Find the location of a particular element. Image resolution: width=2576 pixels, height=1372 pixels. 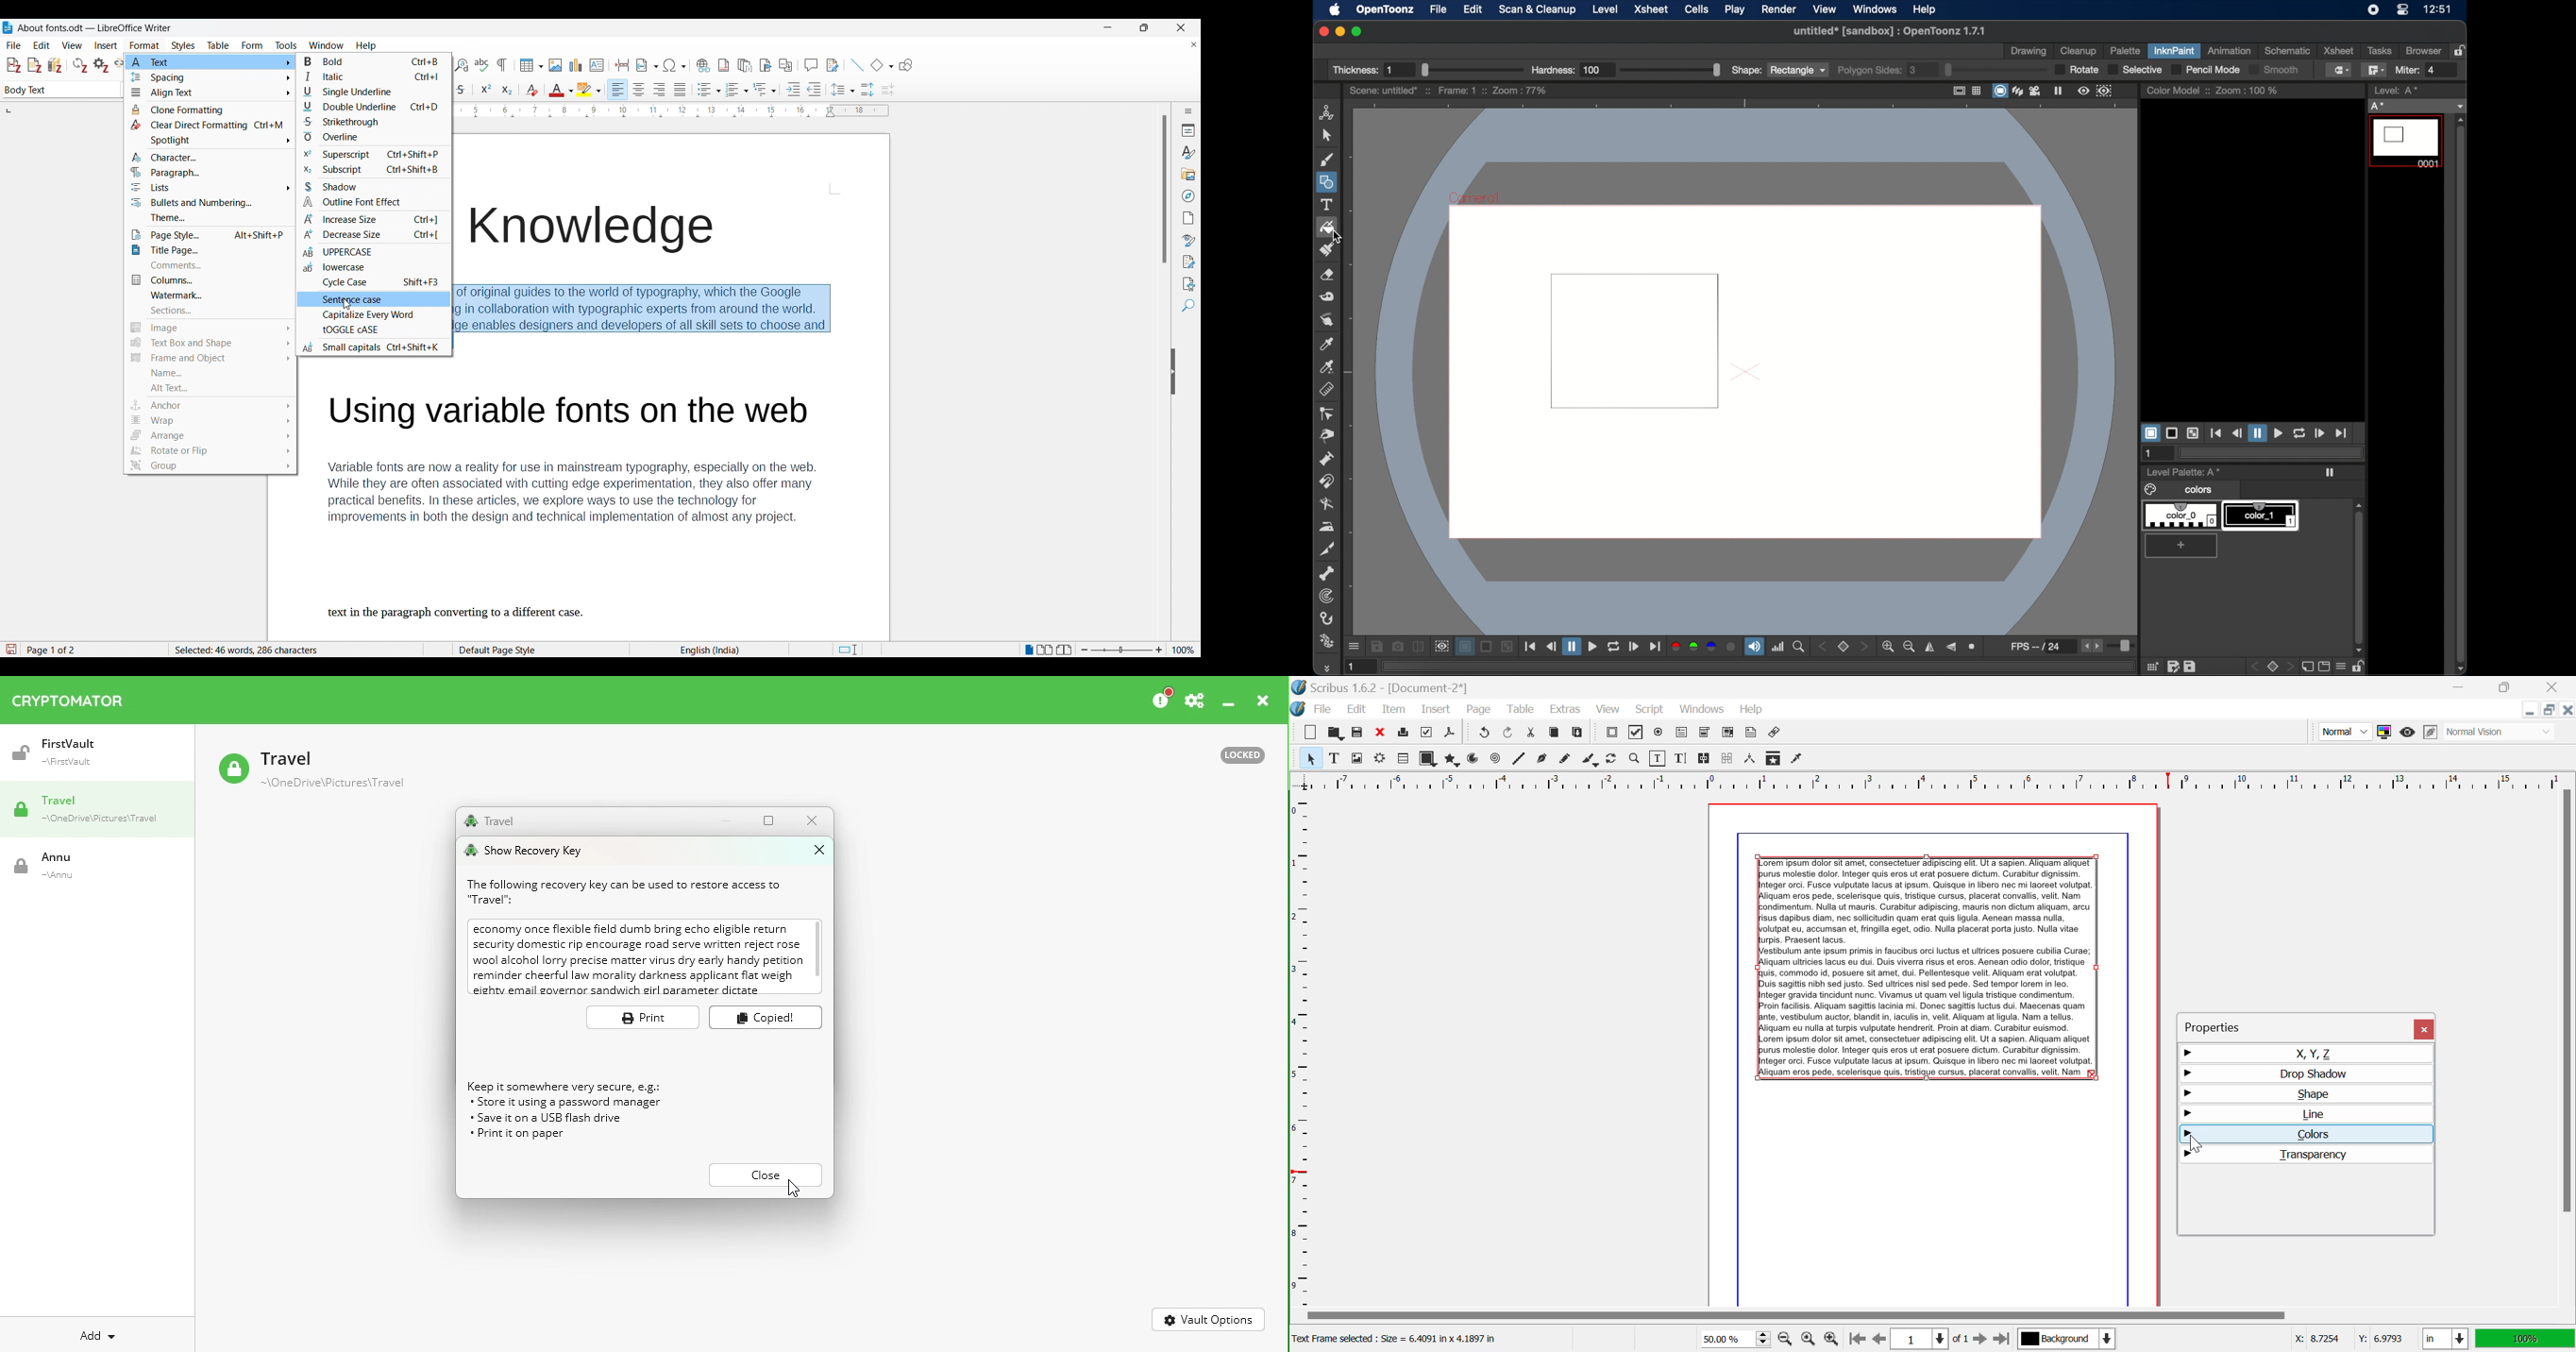

Restore Down is located at coordinates (2532, 710).